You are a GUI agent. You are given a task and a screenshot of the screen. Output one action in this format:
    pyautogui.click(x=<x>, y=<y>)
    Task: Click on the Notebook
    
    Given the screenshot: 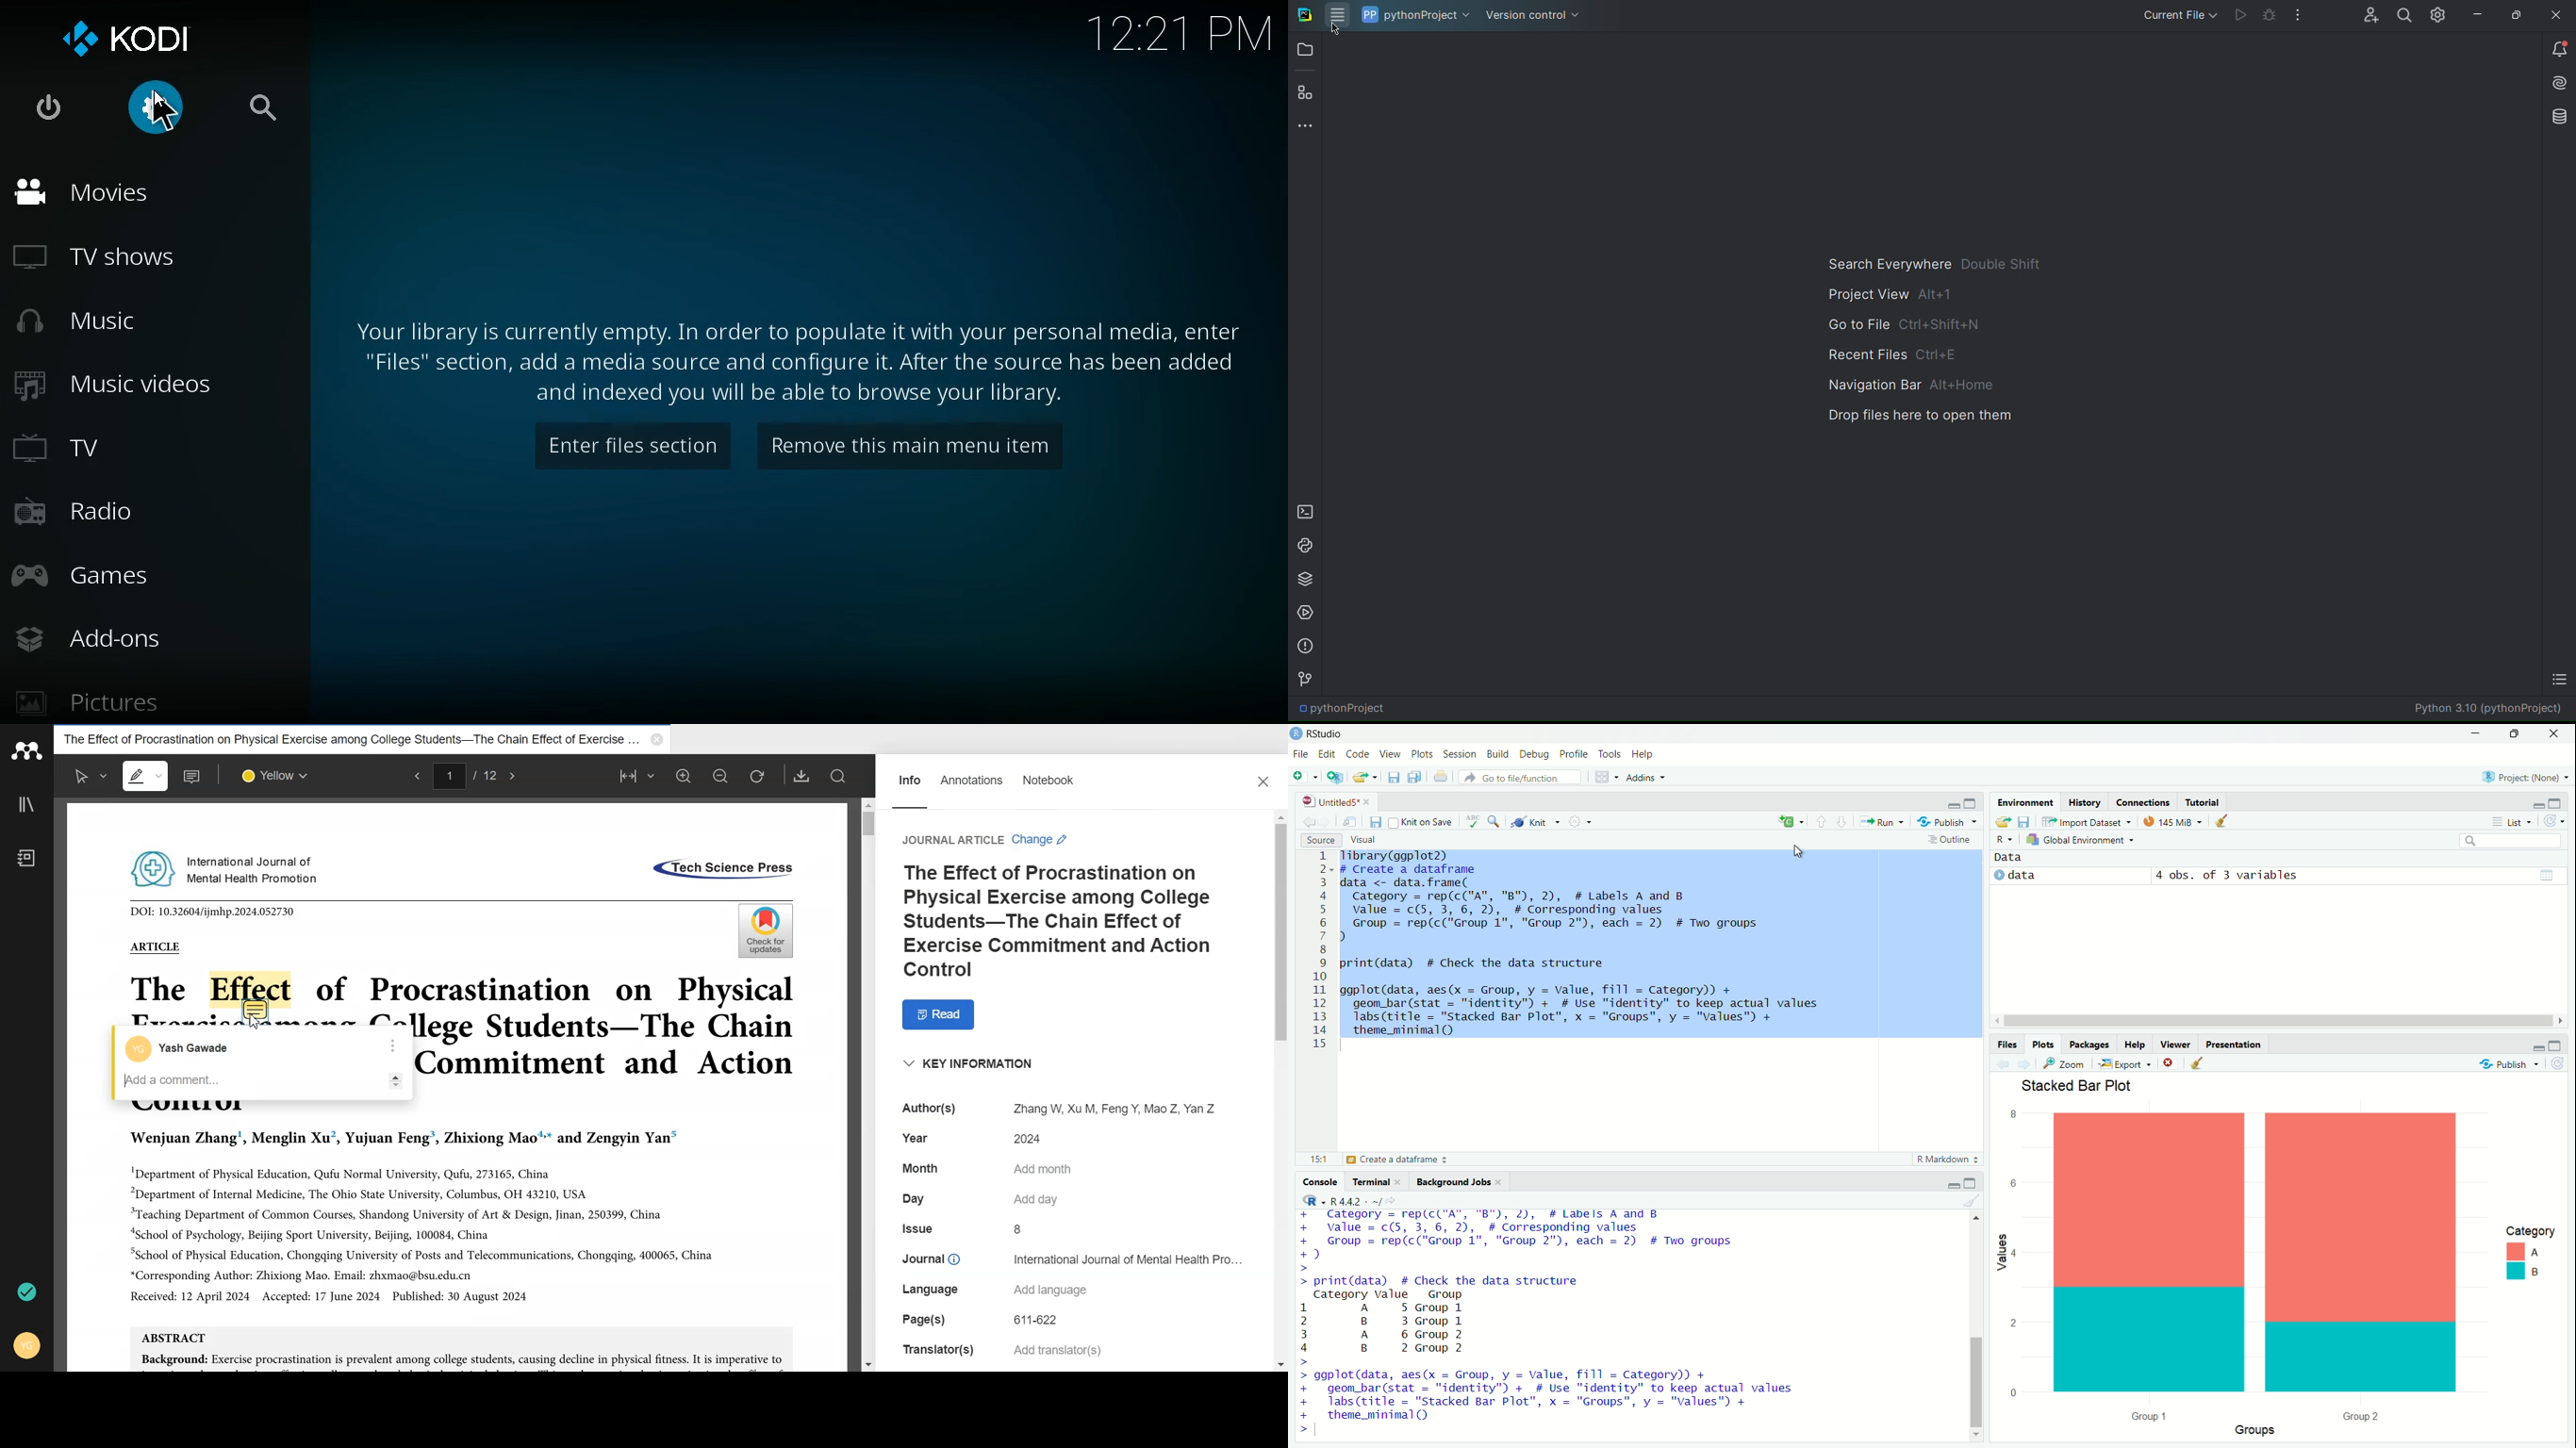 What is the action you would take?
    pyautogui.click(x=26, y=857)
    